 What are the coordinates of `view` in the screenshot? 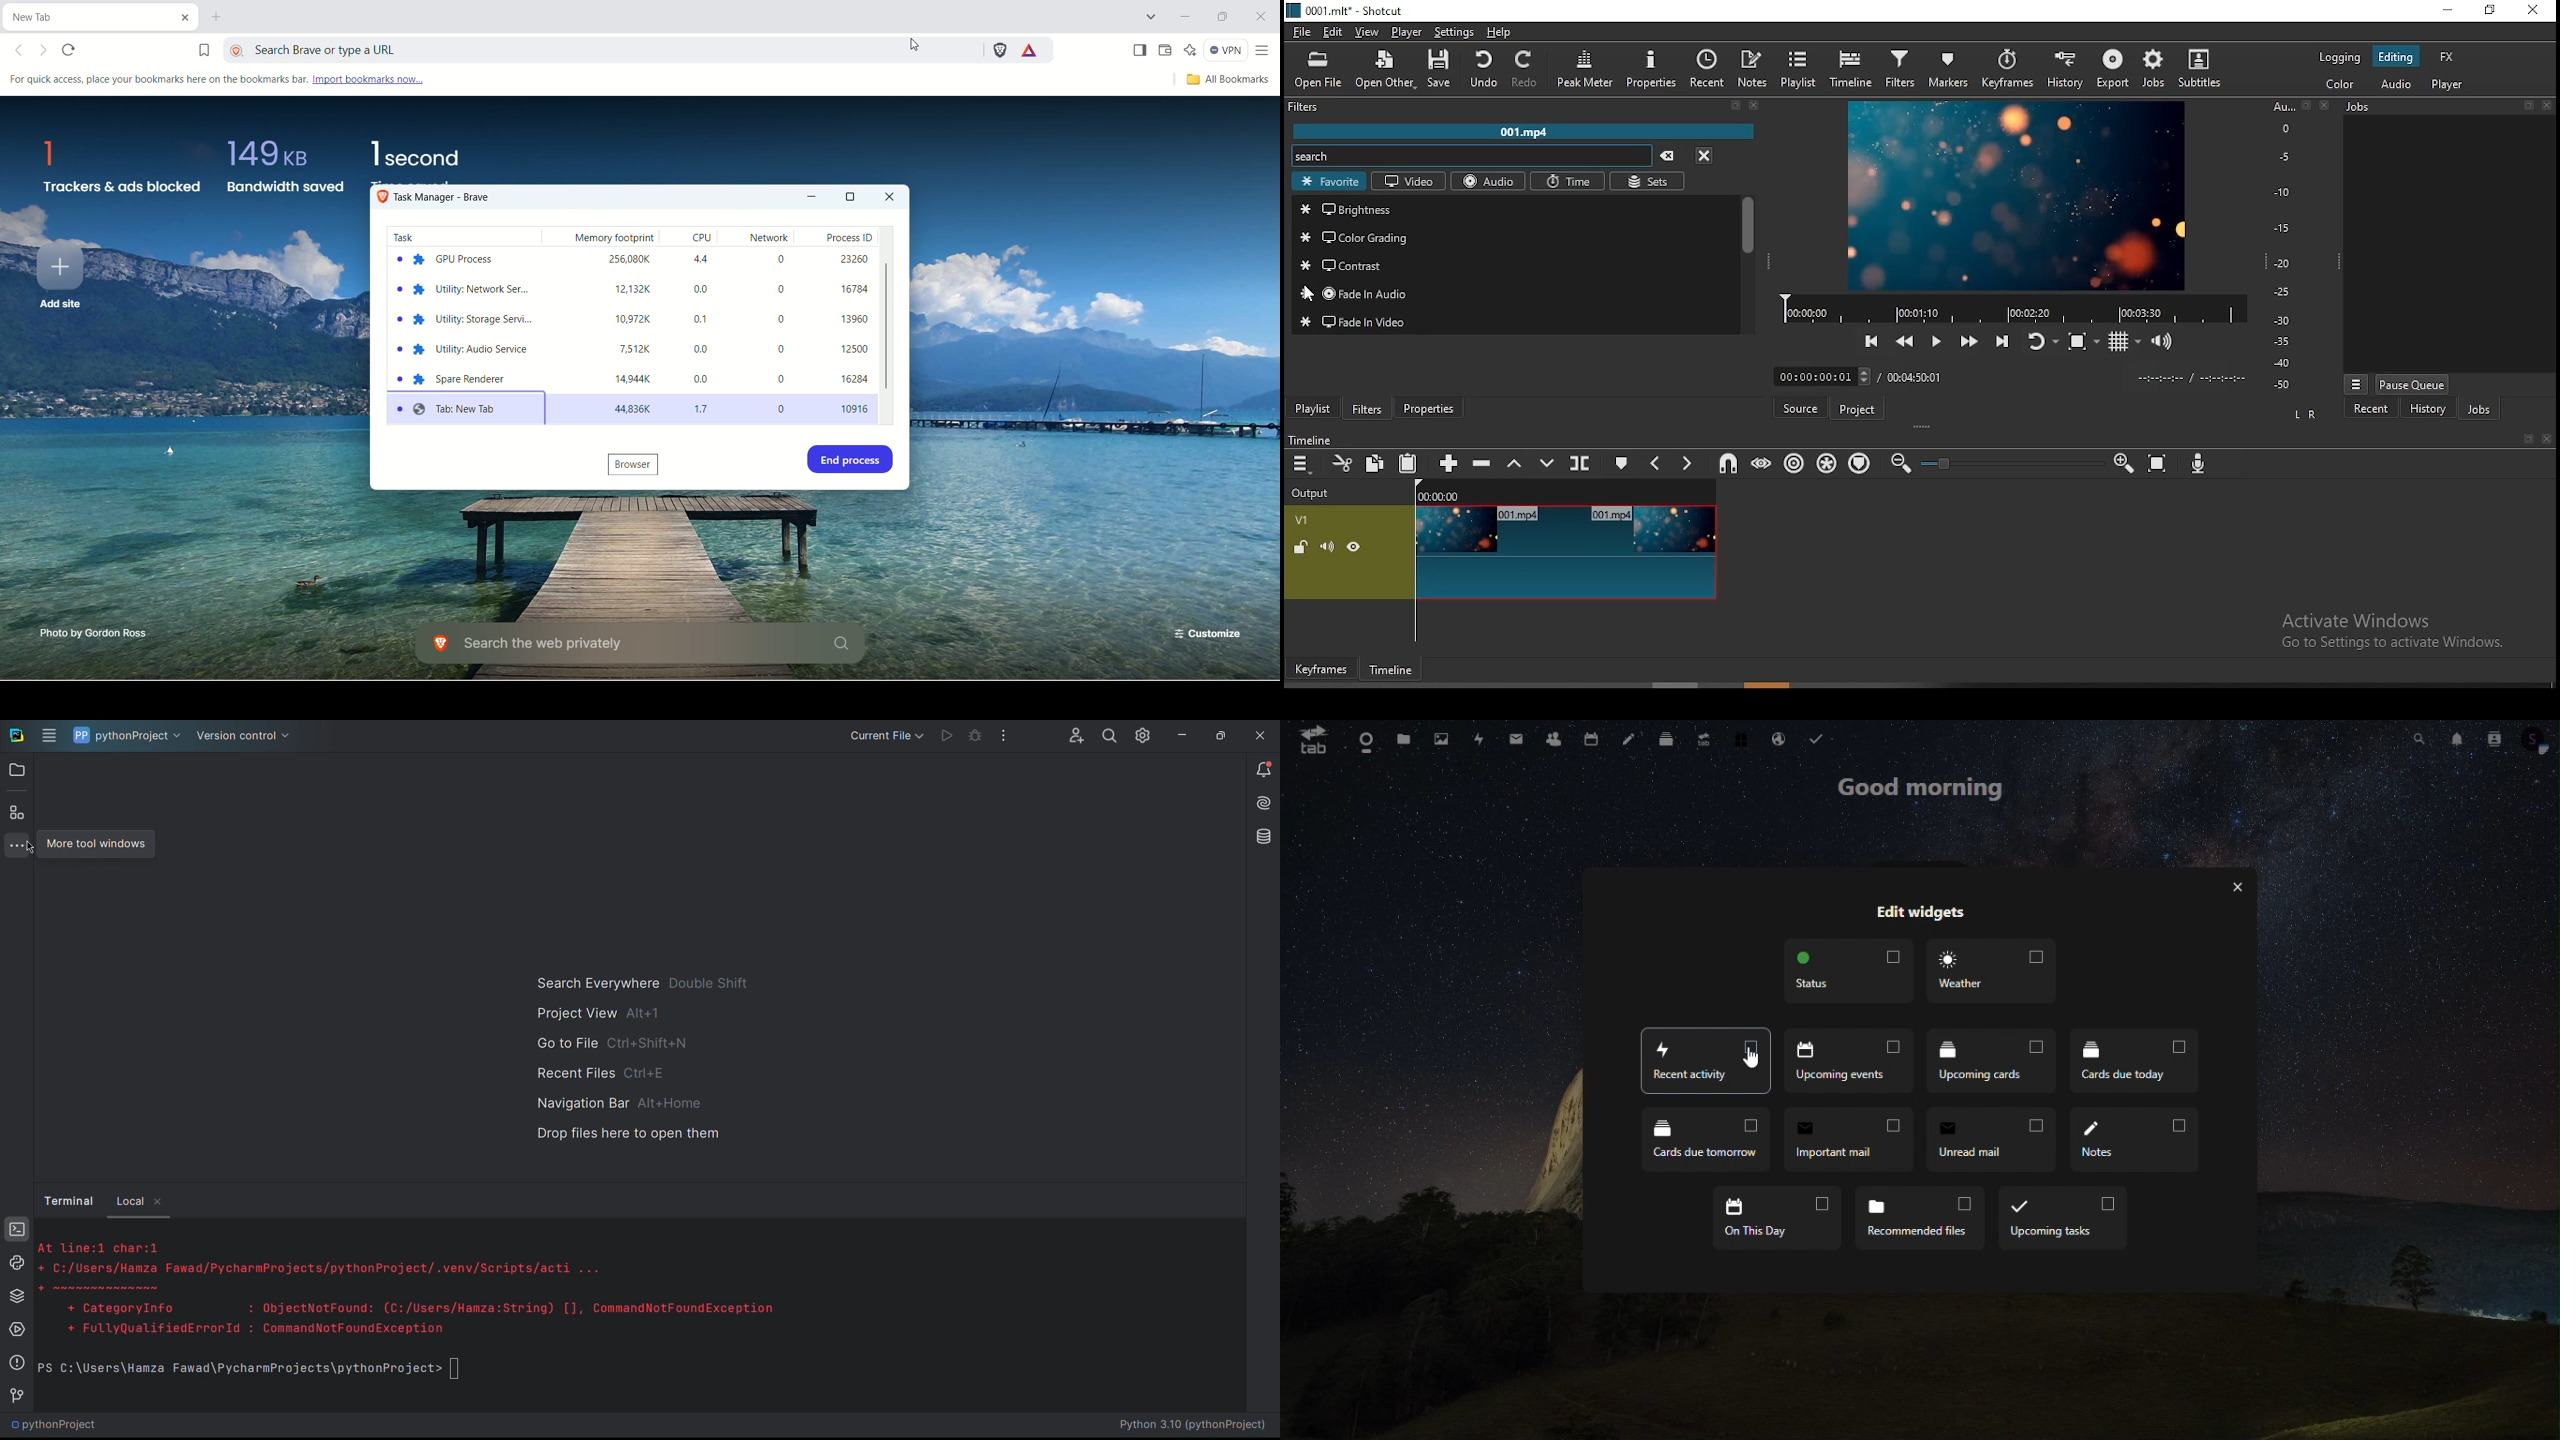 It's located at (1366, 31).